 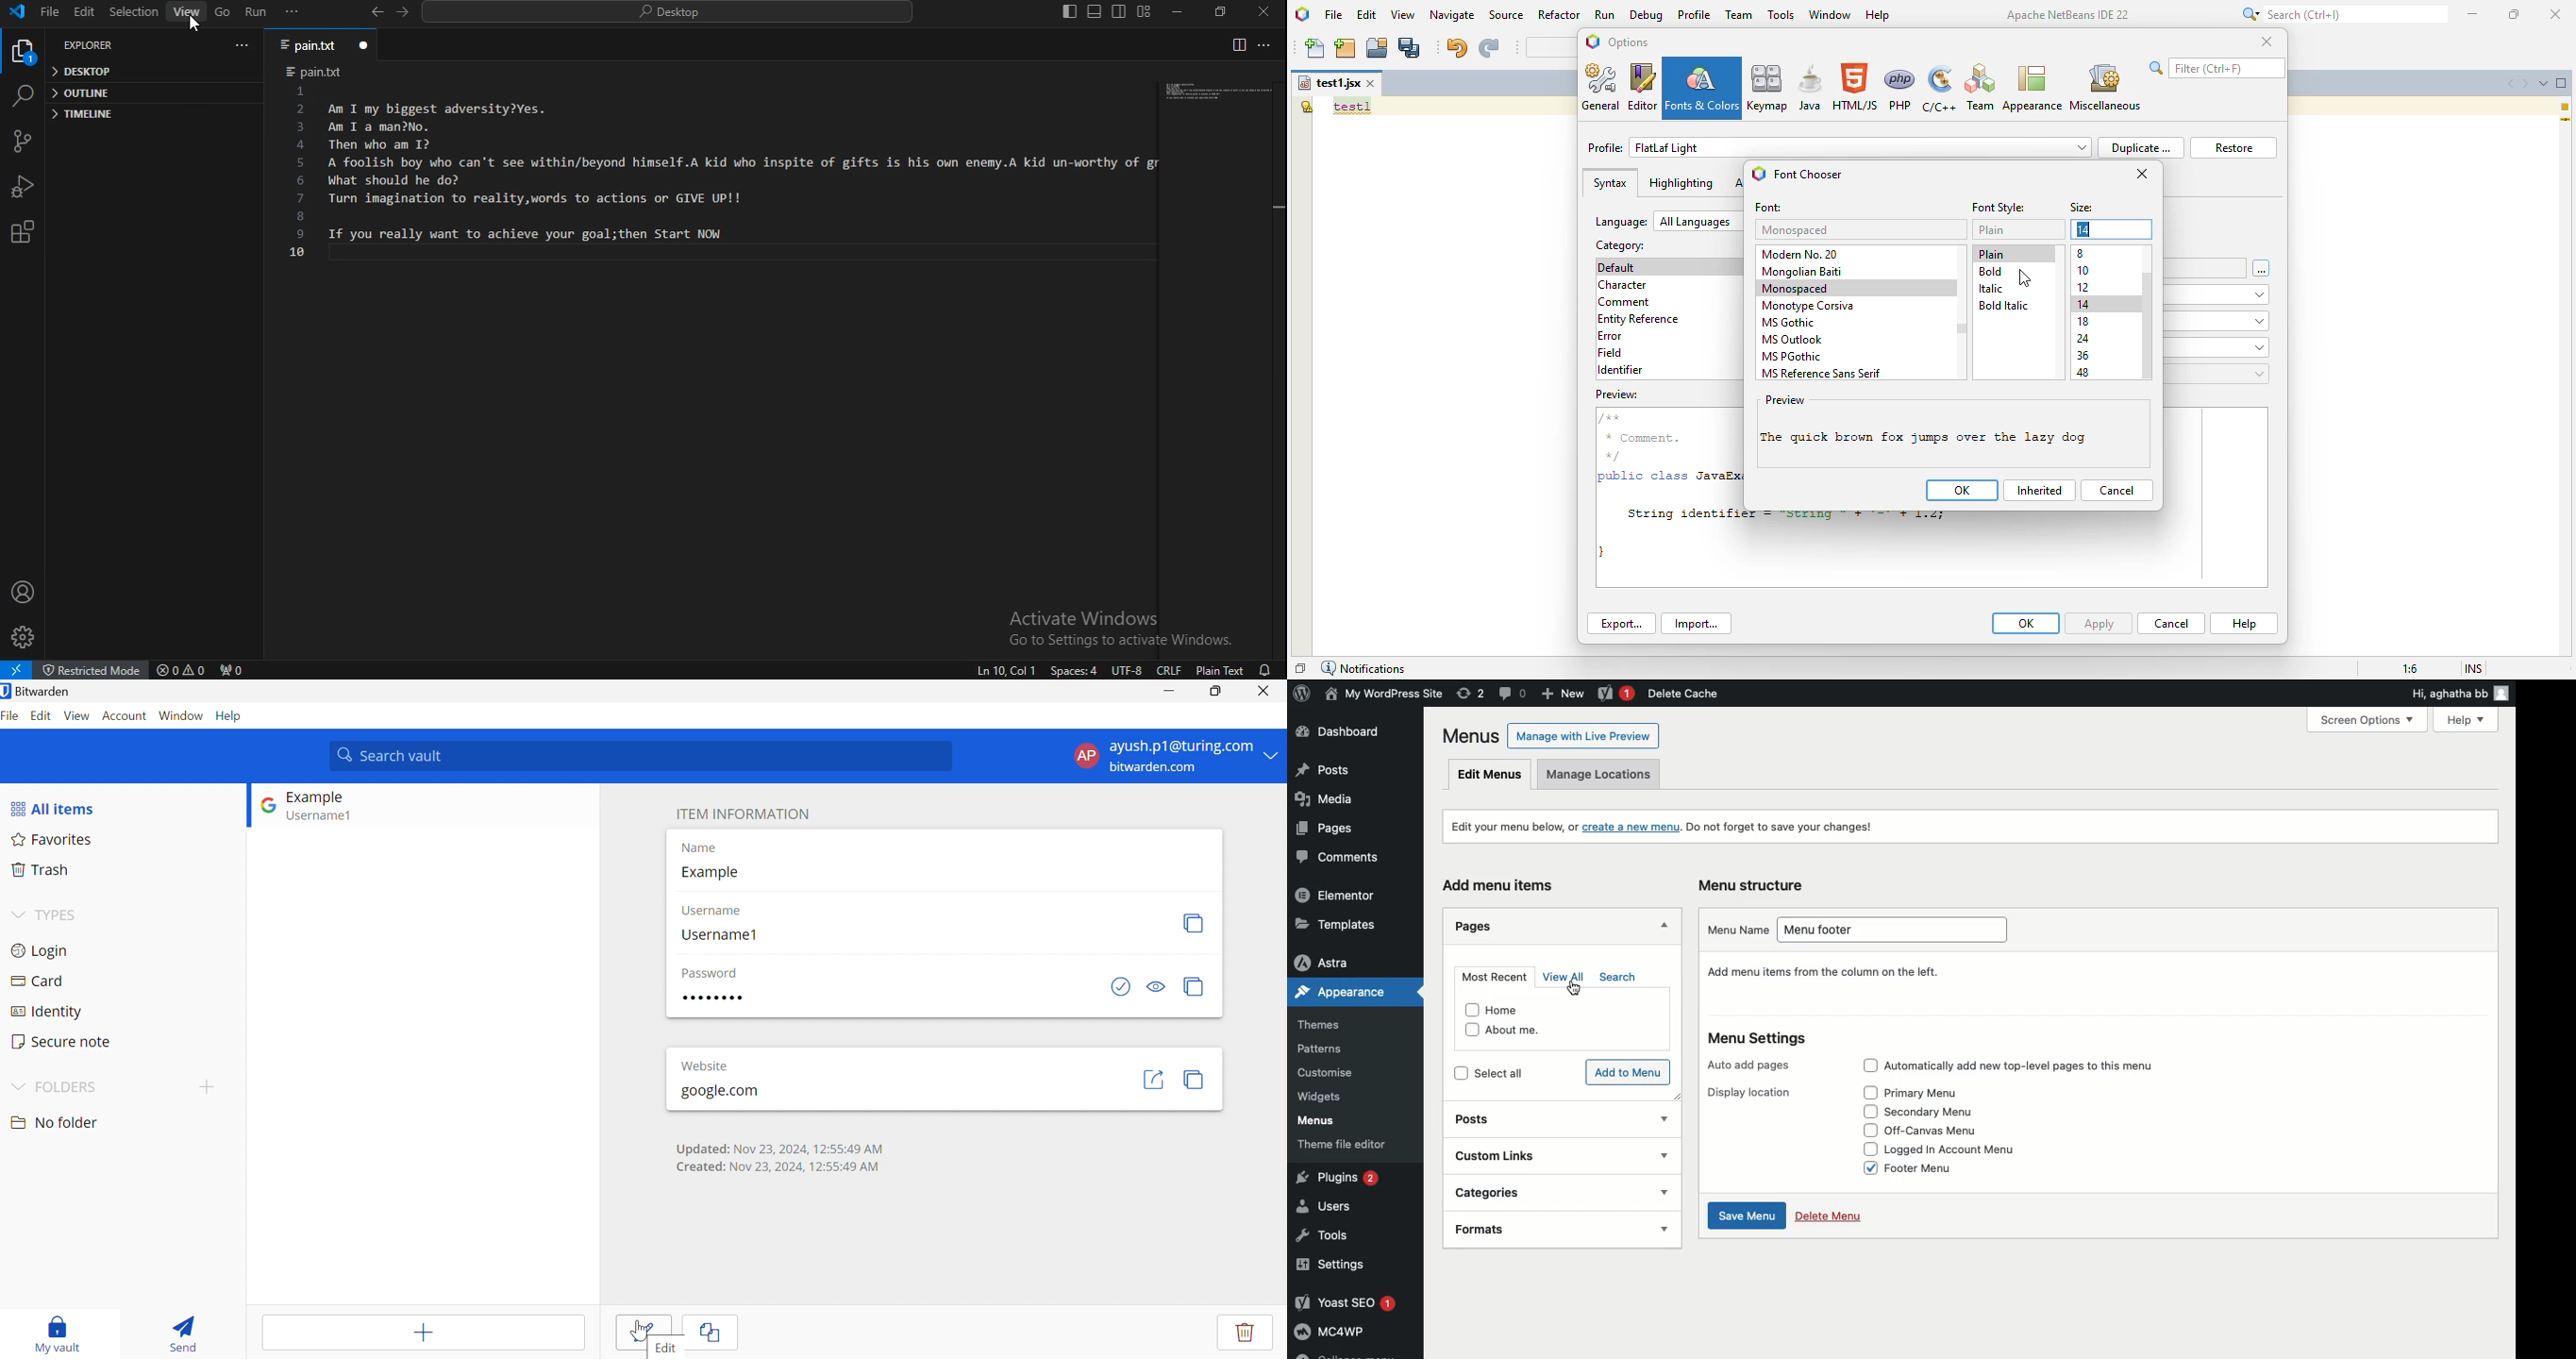 What do you see at coordinates (1682, 694) in the screenshot?
I see `Delete cache` at bounding box center [1682, 694].